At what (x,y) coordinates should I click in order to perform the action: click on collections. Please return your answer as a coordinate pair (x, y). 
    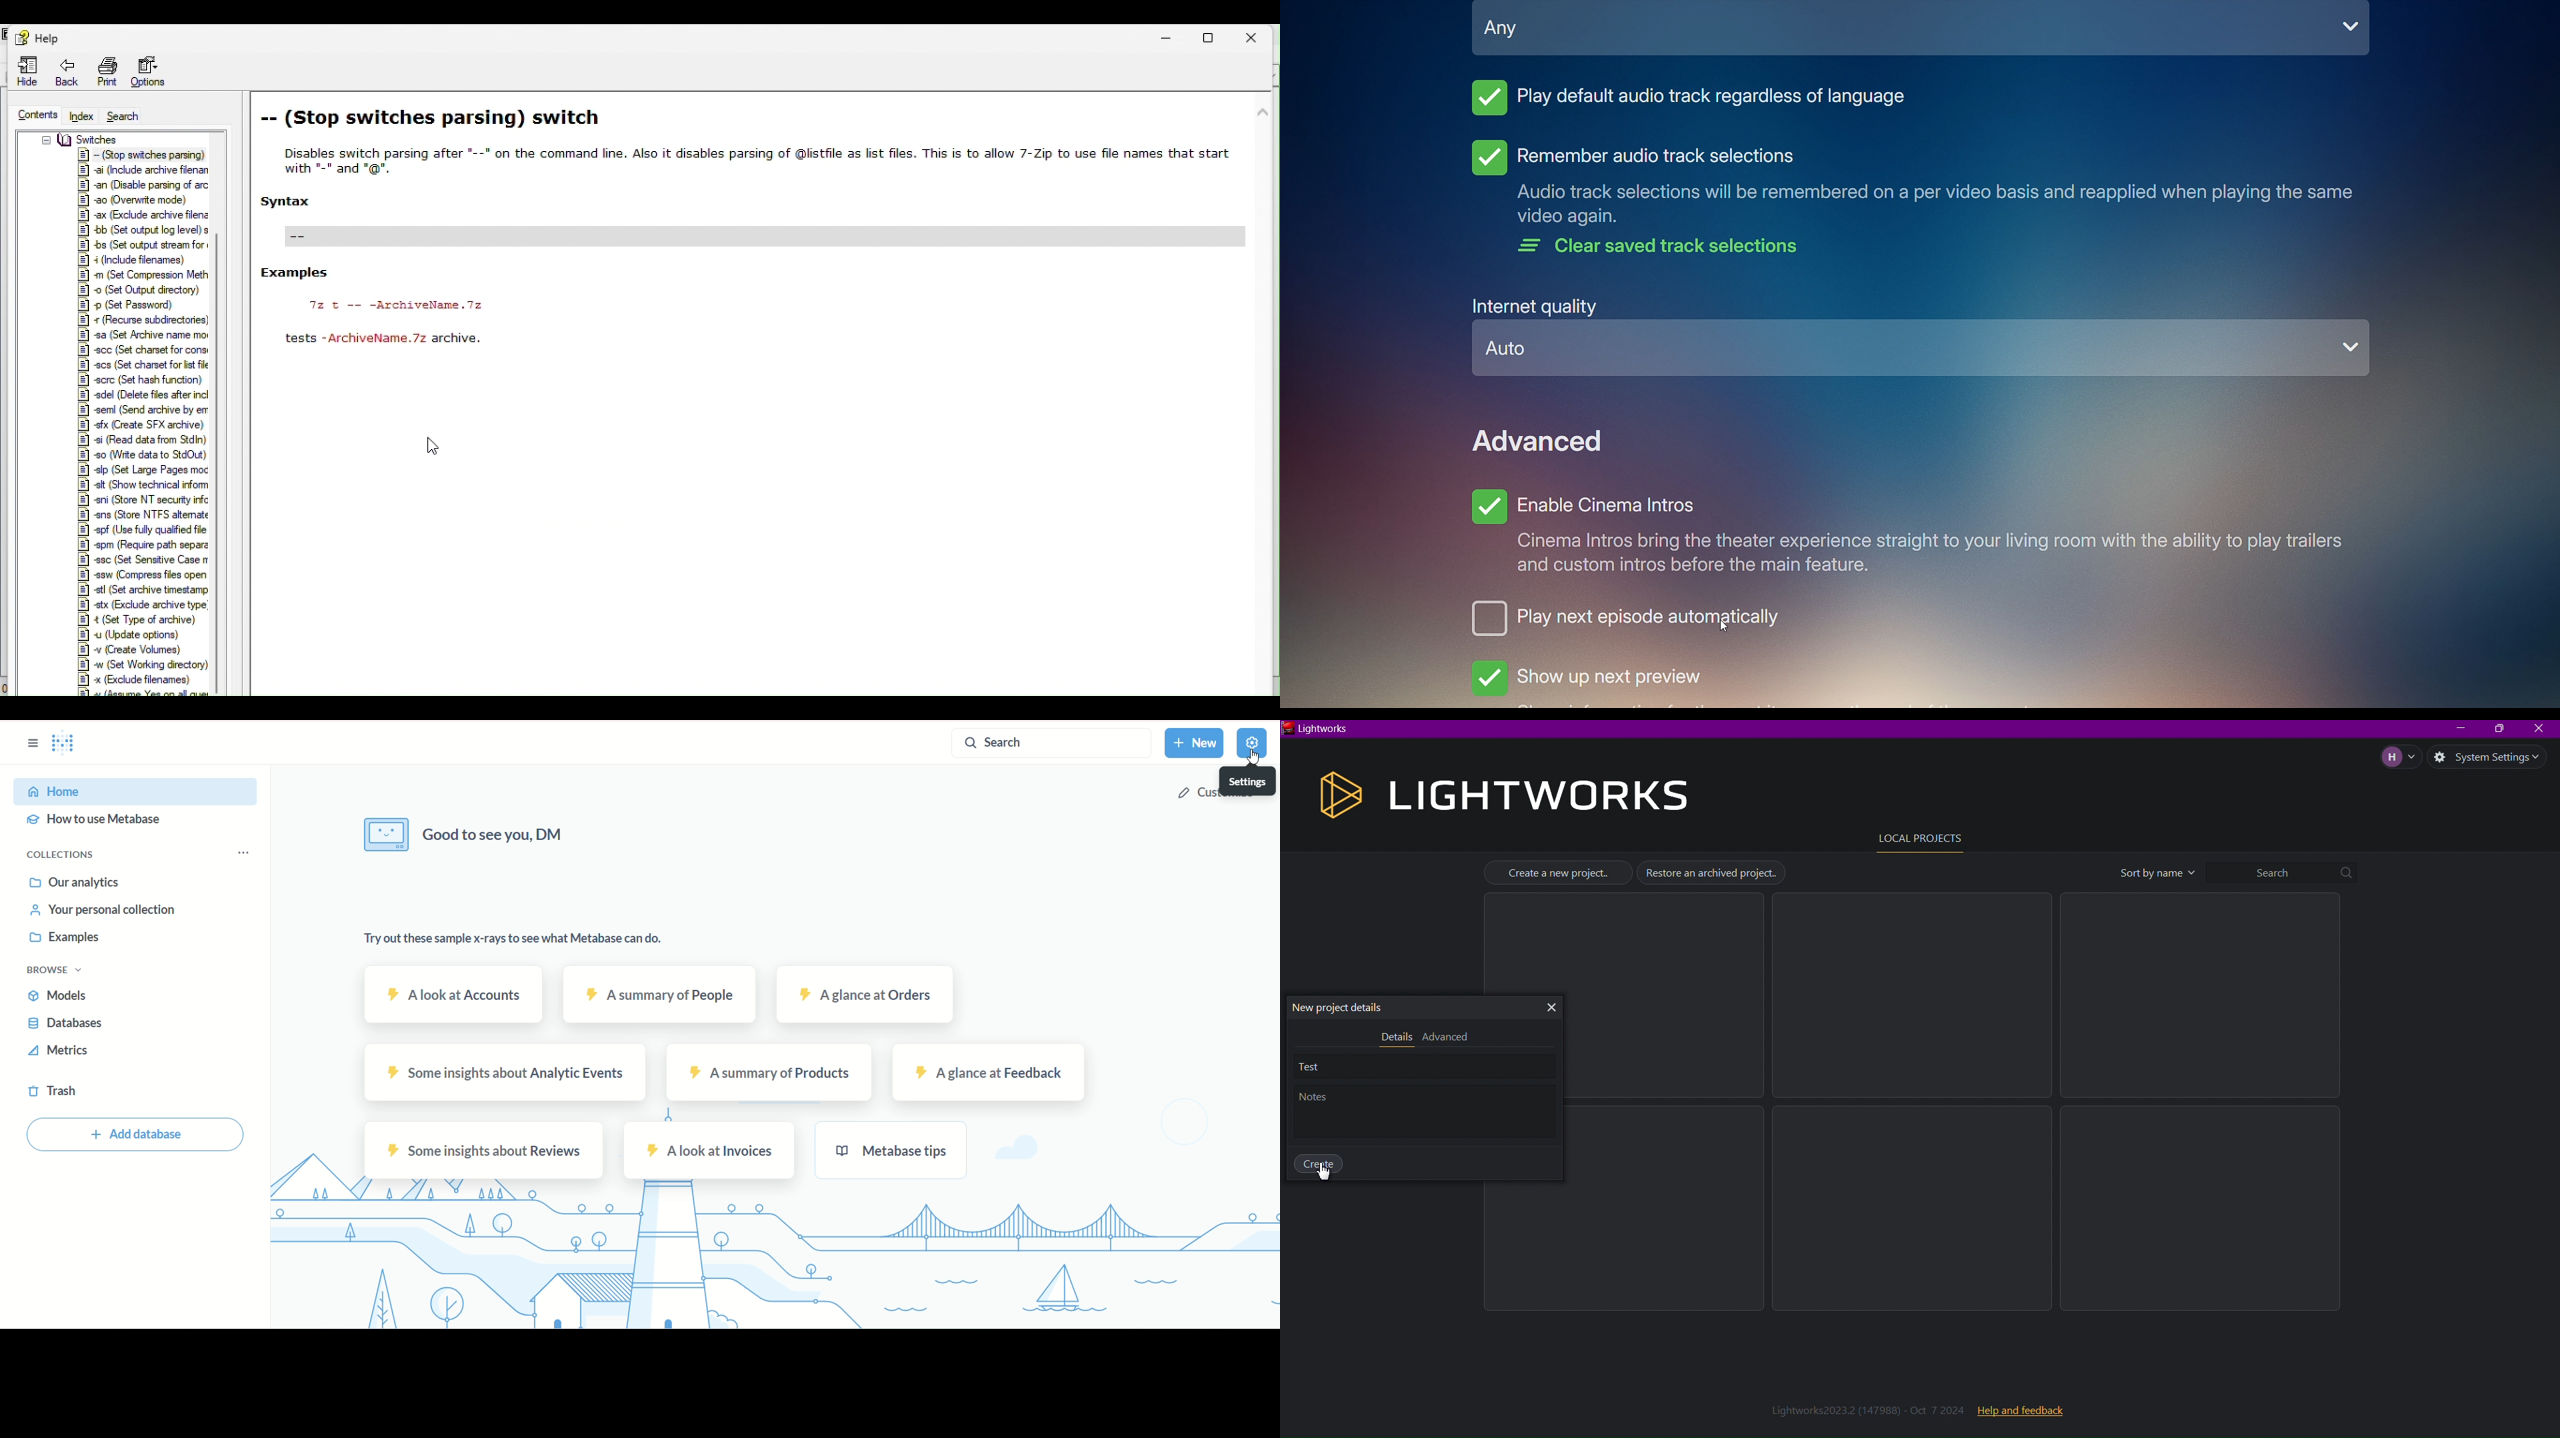
    Looking at the image, I should click on (66, 856).